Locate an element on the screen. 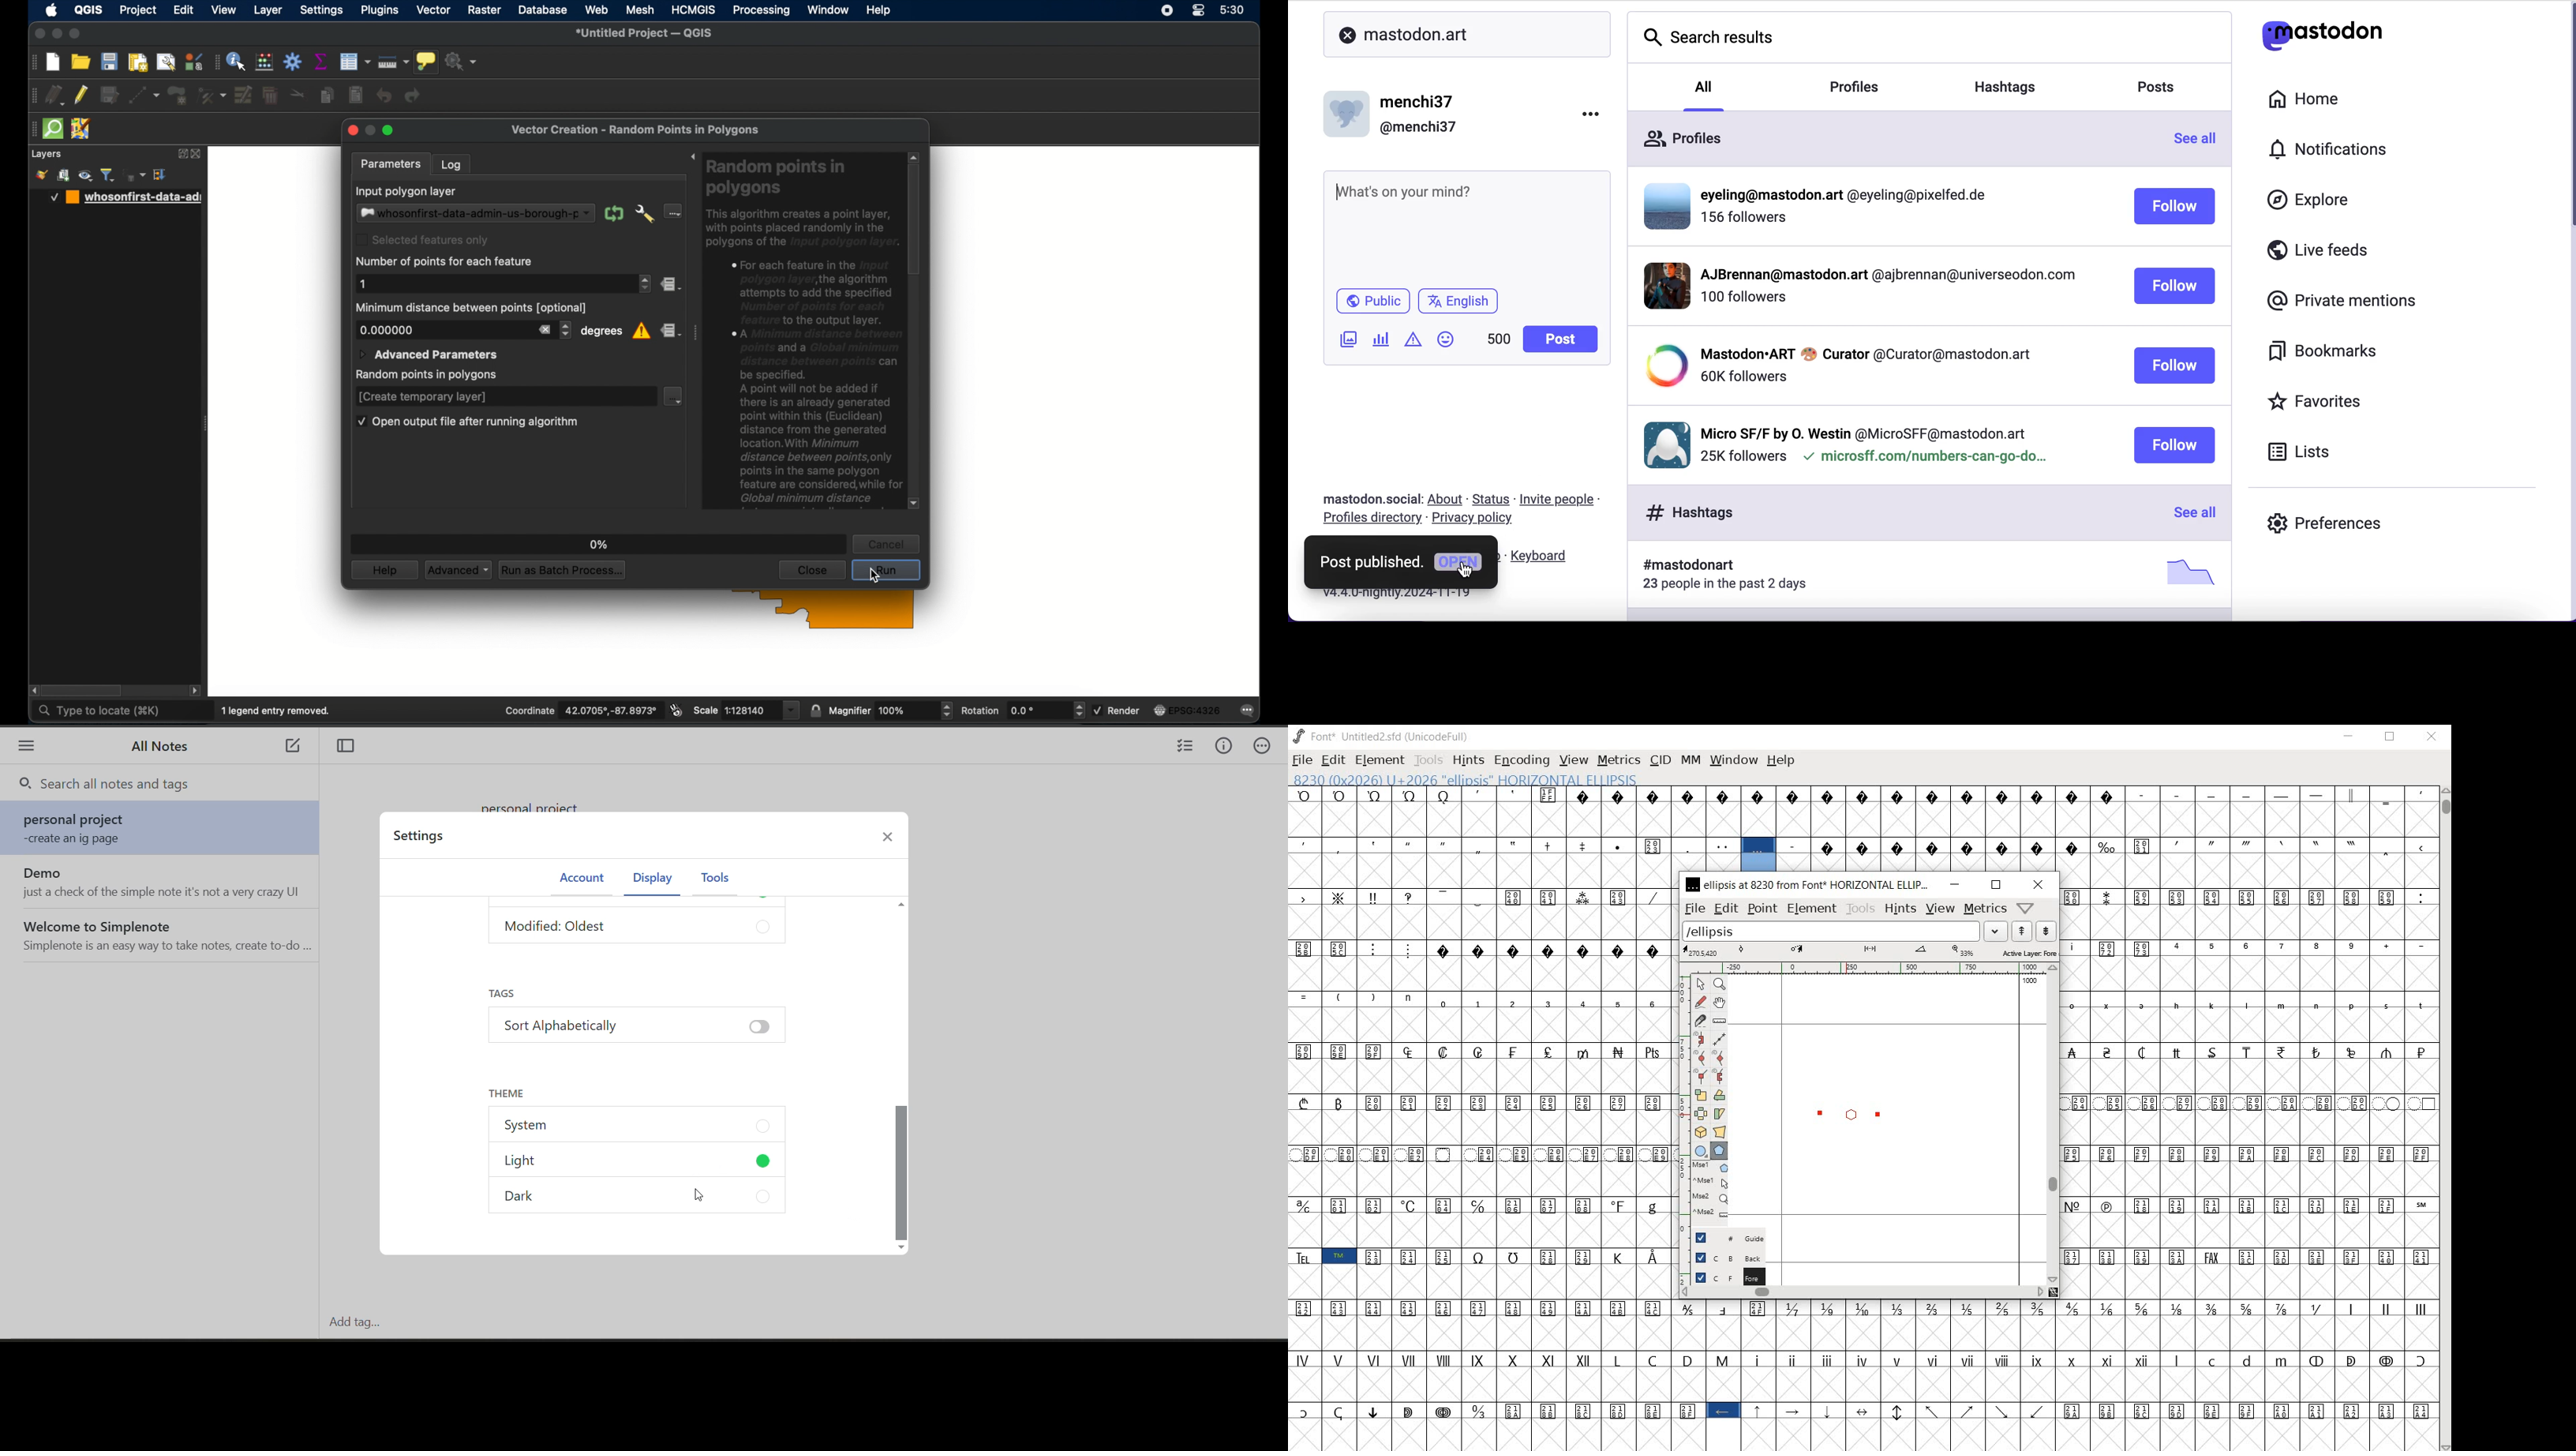  file is located at coordinates (1694, 908).